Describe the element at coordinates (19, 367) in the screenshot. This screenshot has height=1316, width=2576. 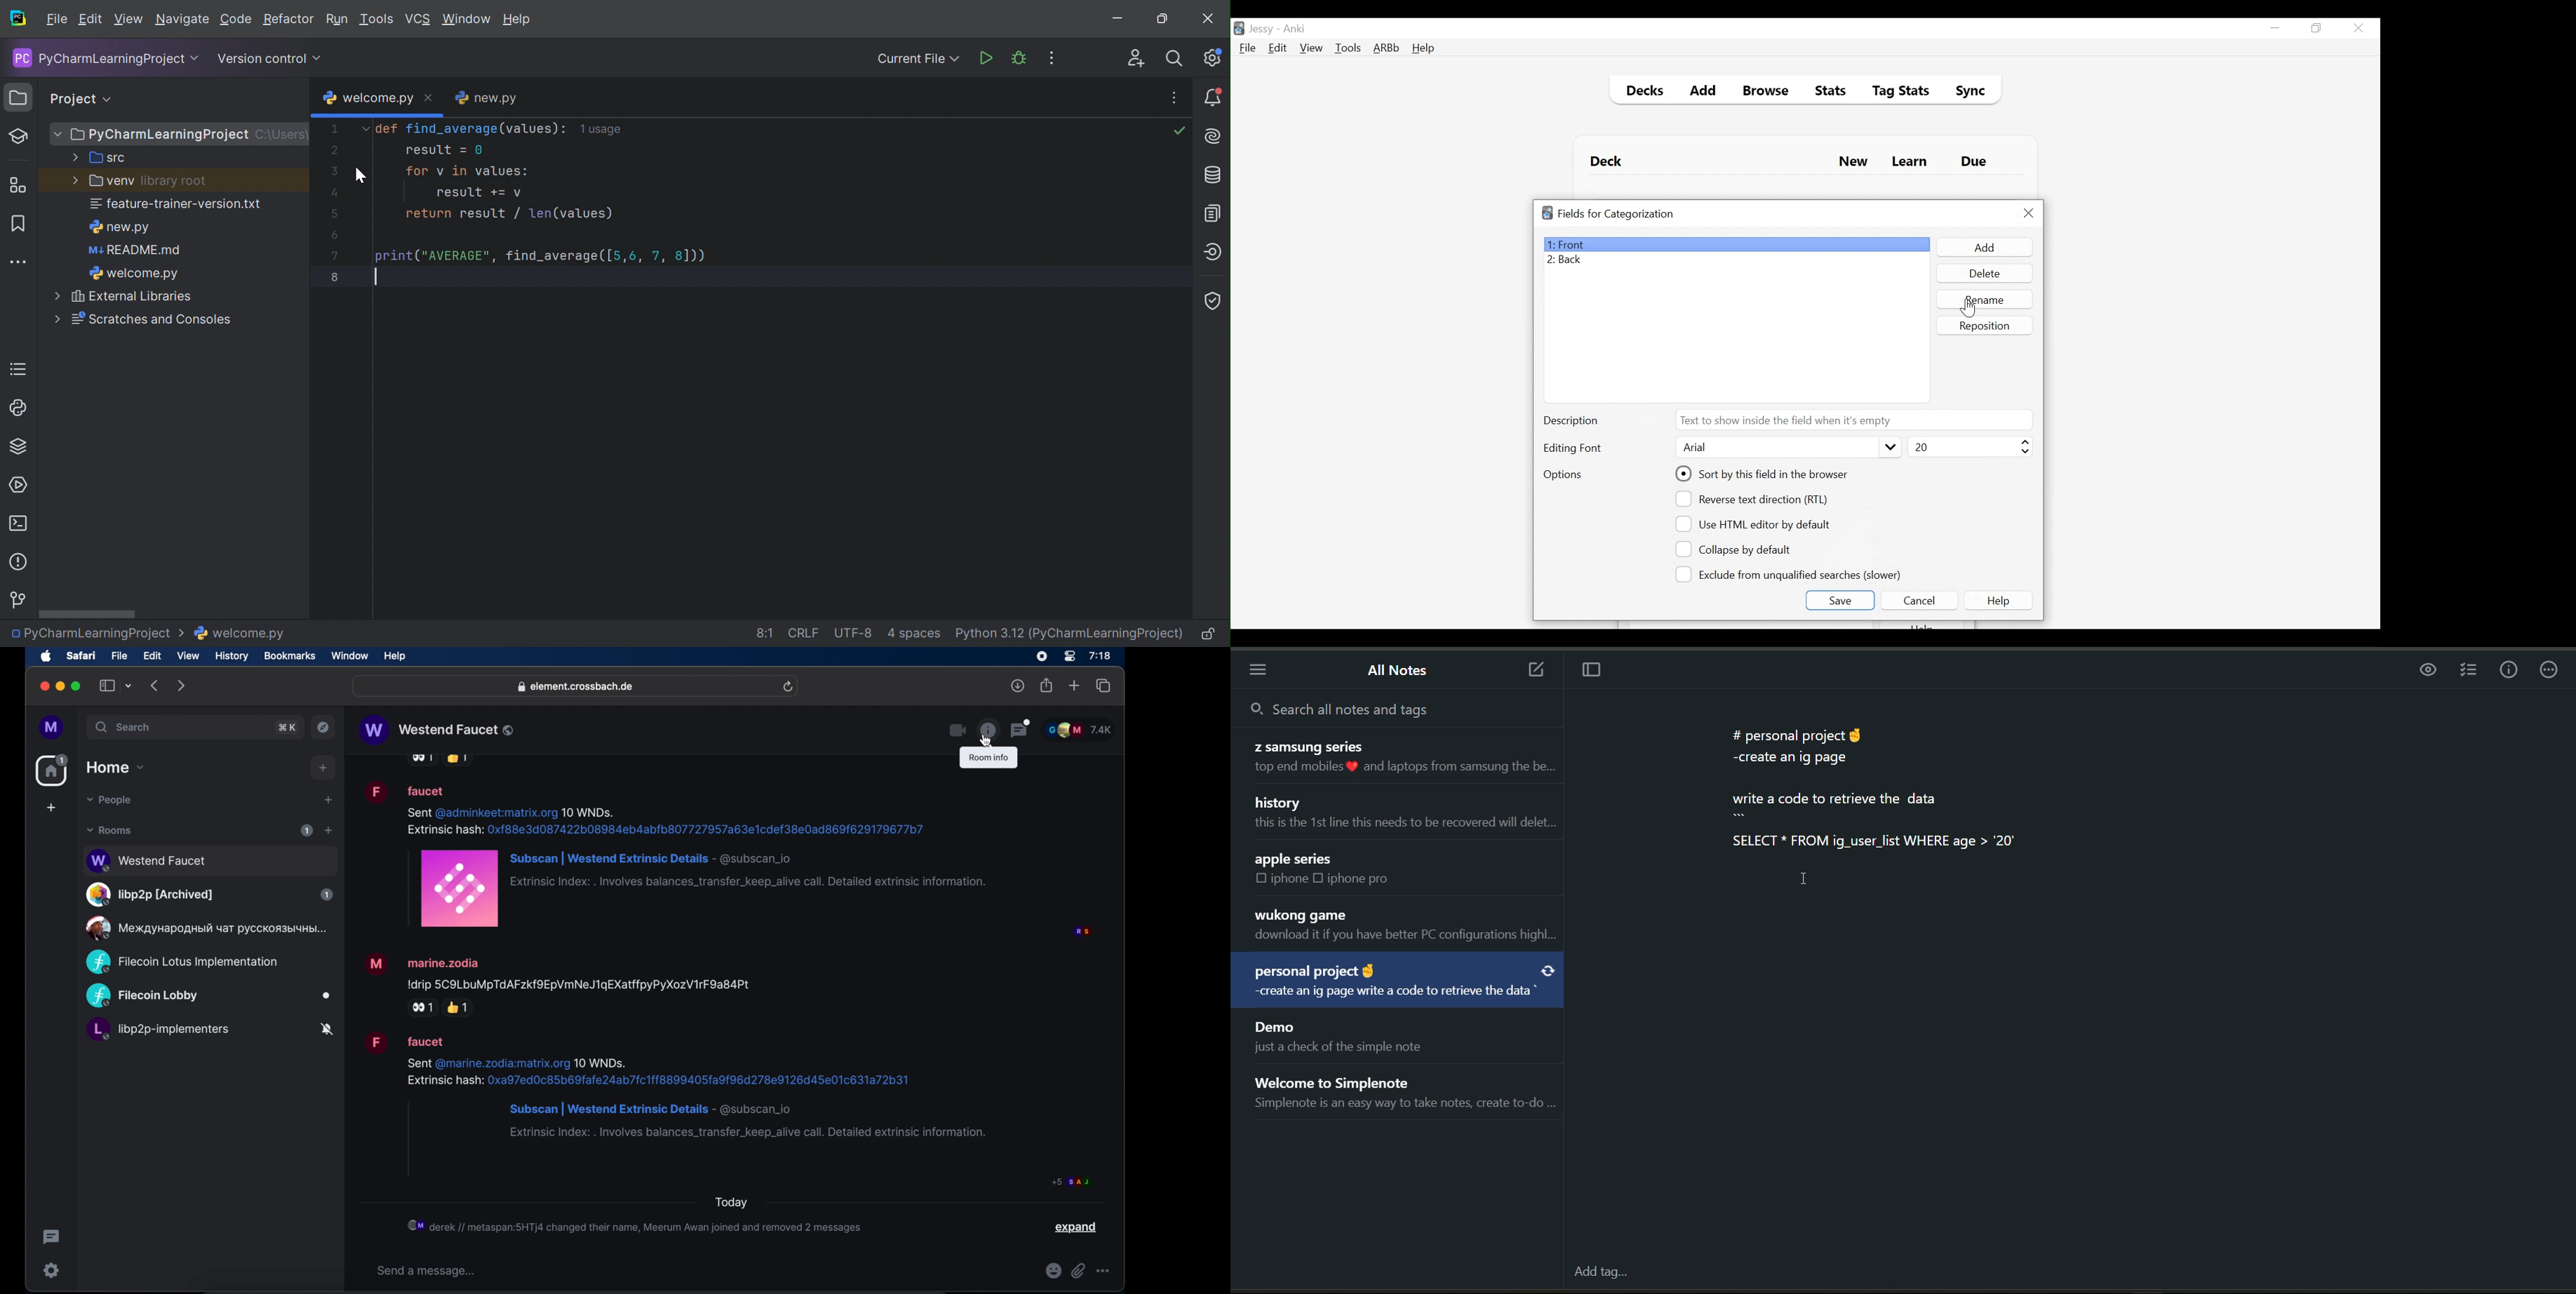
I see `TODO` at that location.